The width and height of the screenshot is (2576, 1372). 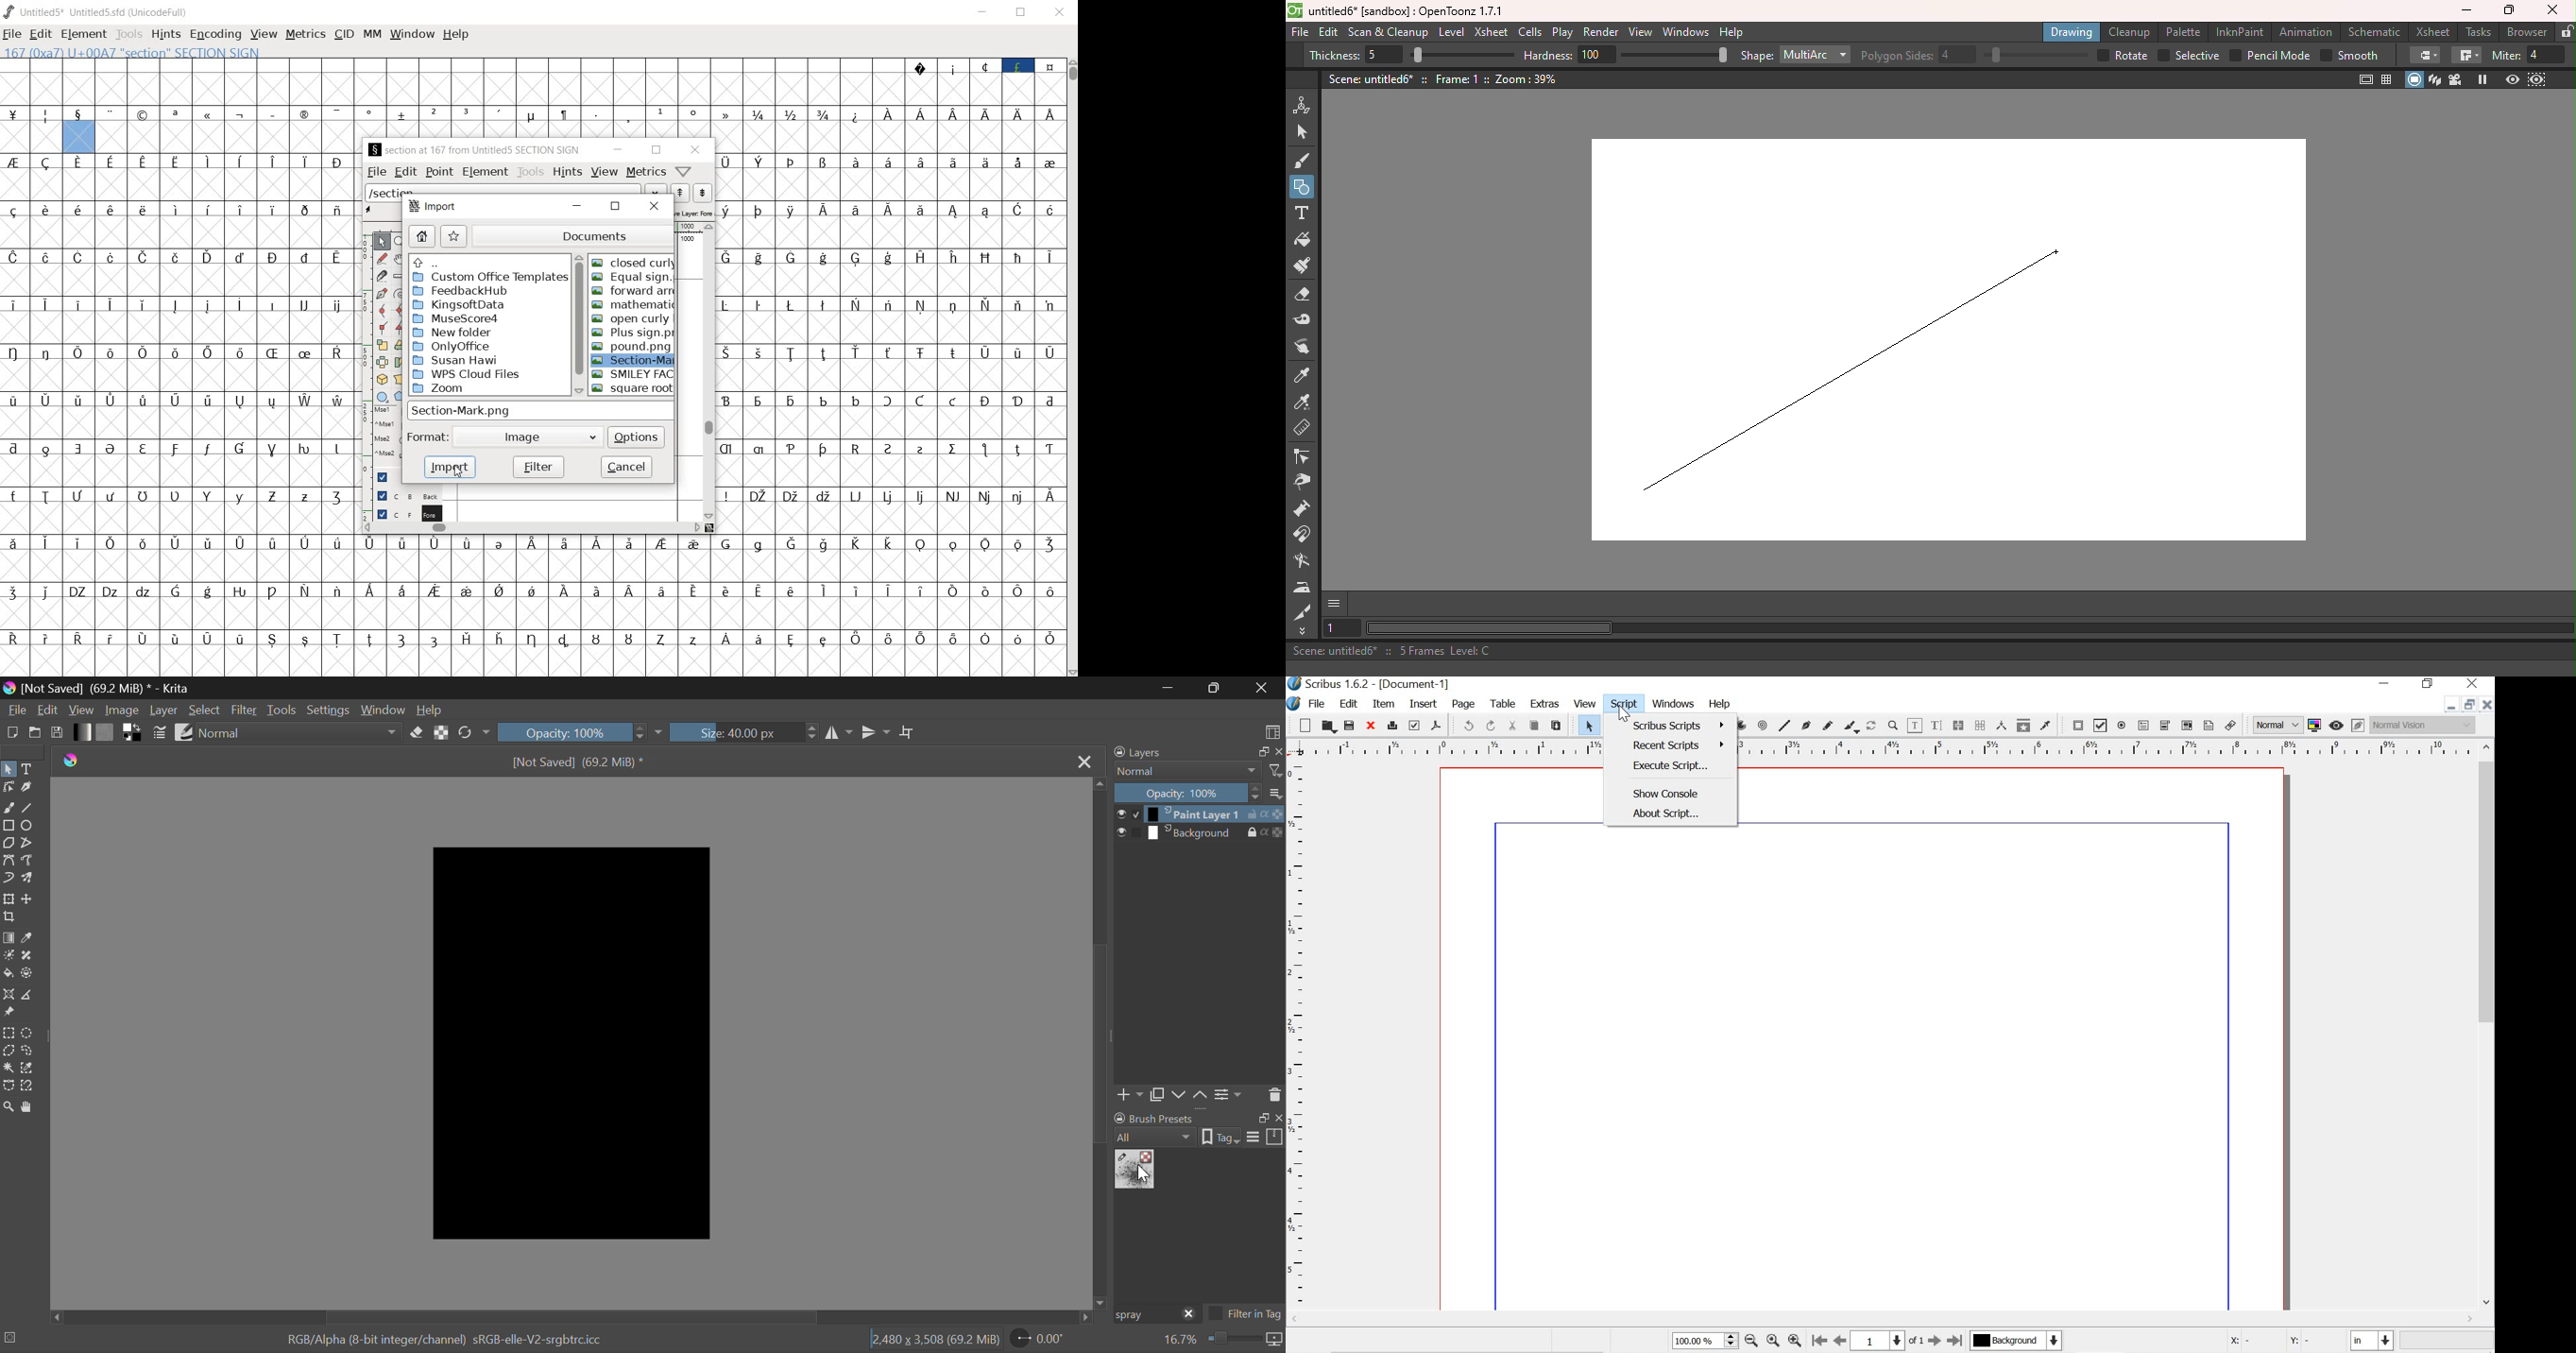 What do you see at coordinates (453, 236) in the screenshot?
I see `star` at bounding box center [453, 236].